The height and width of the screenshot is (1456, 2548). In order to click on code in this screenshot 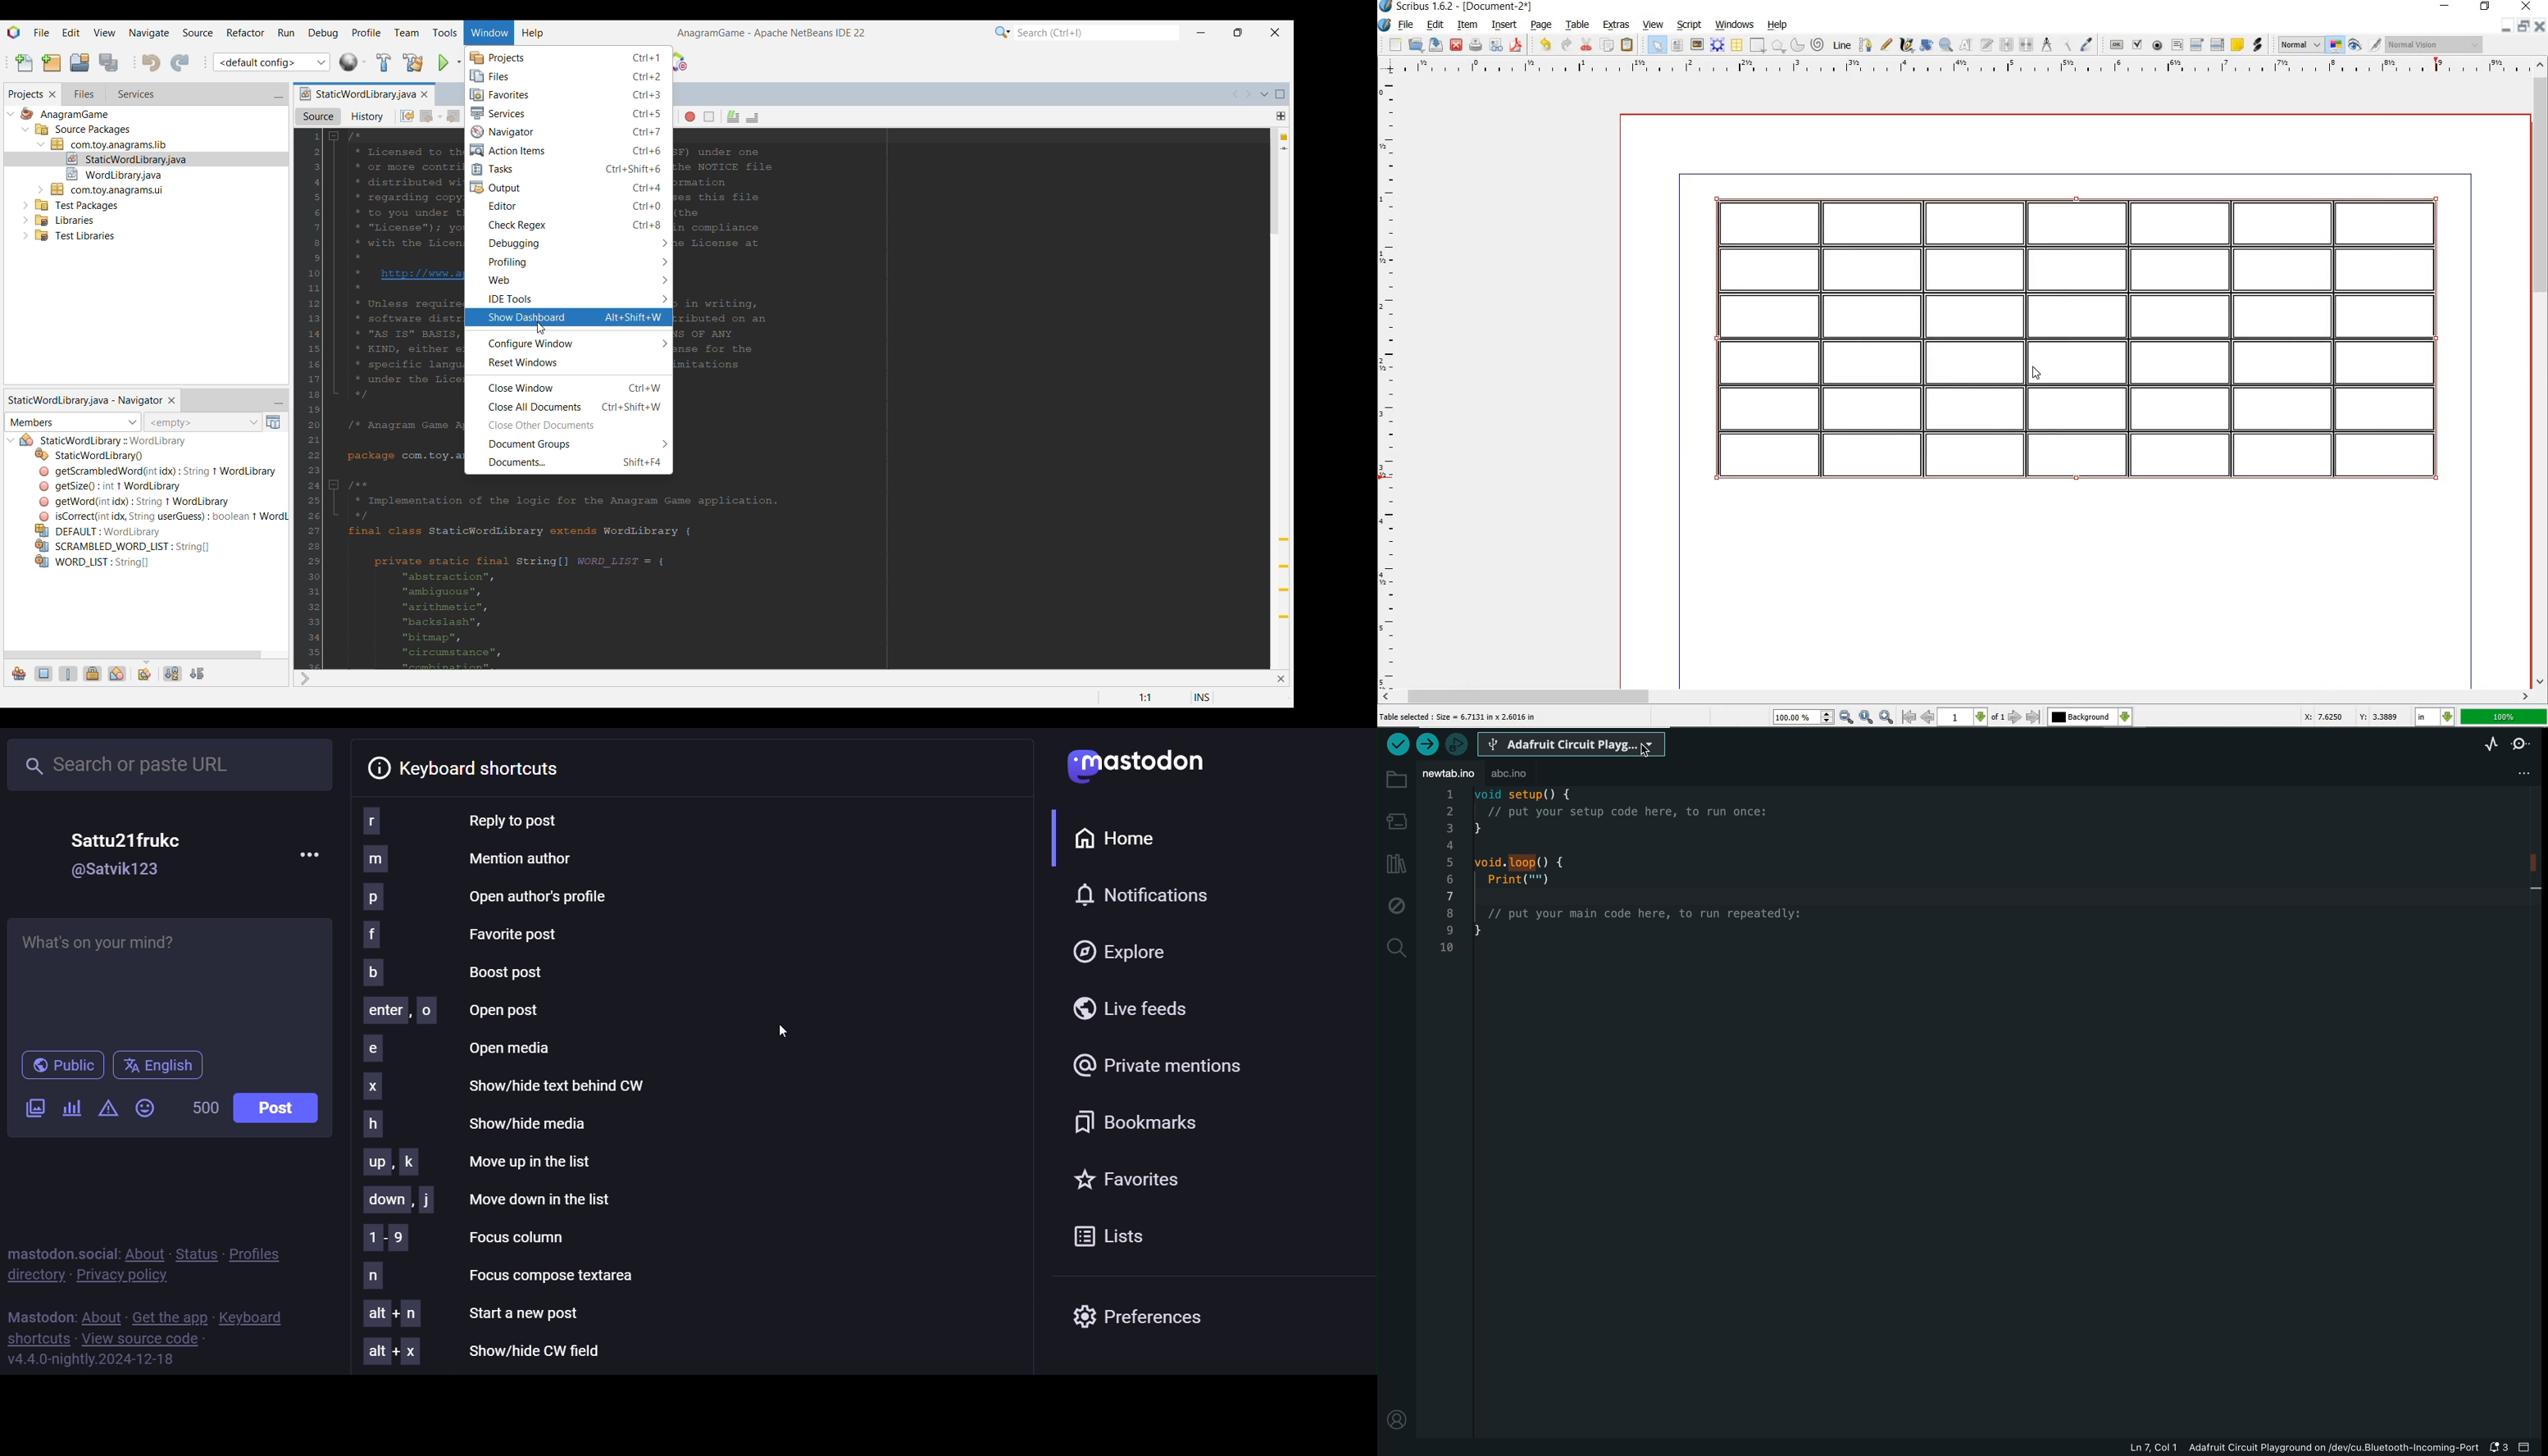, I will do `click(1637, 876)`.